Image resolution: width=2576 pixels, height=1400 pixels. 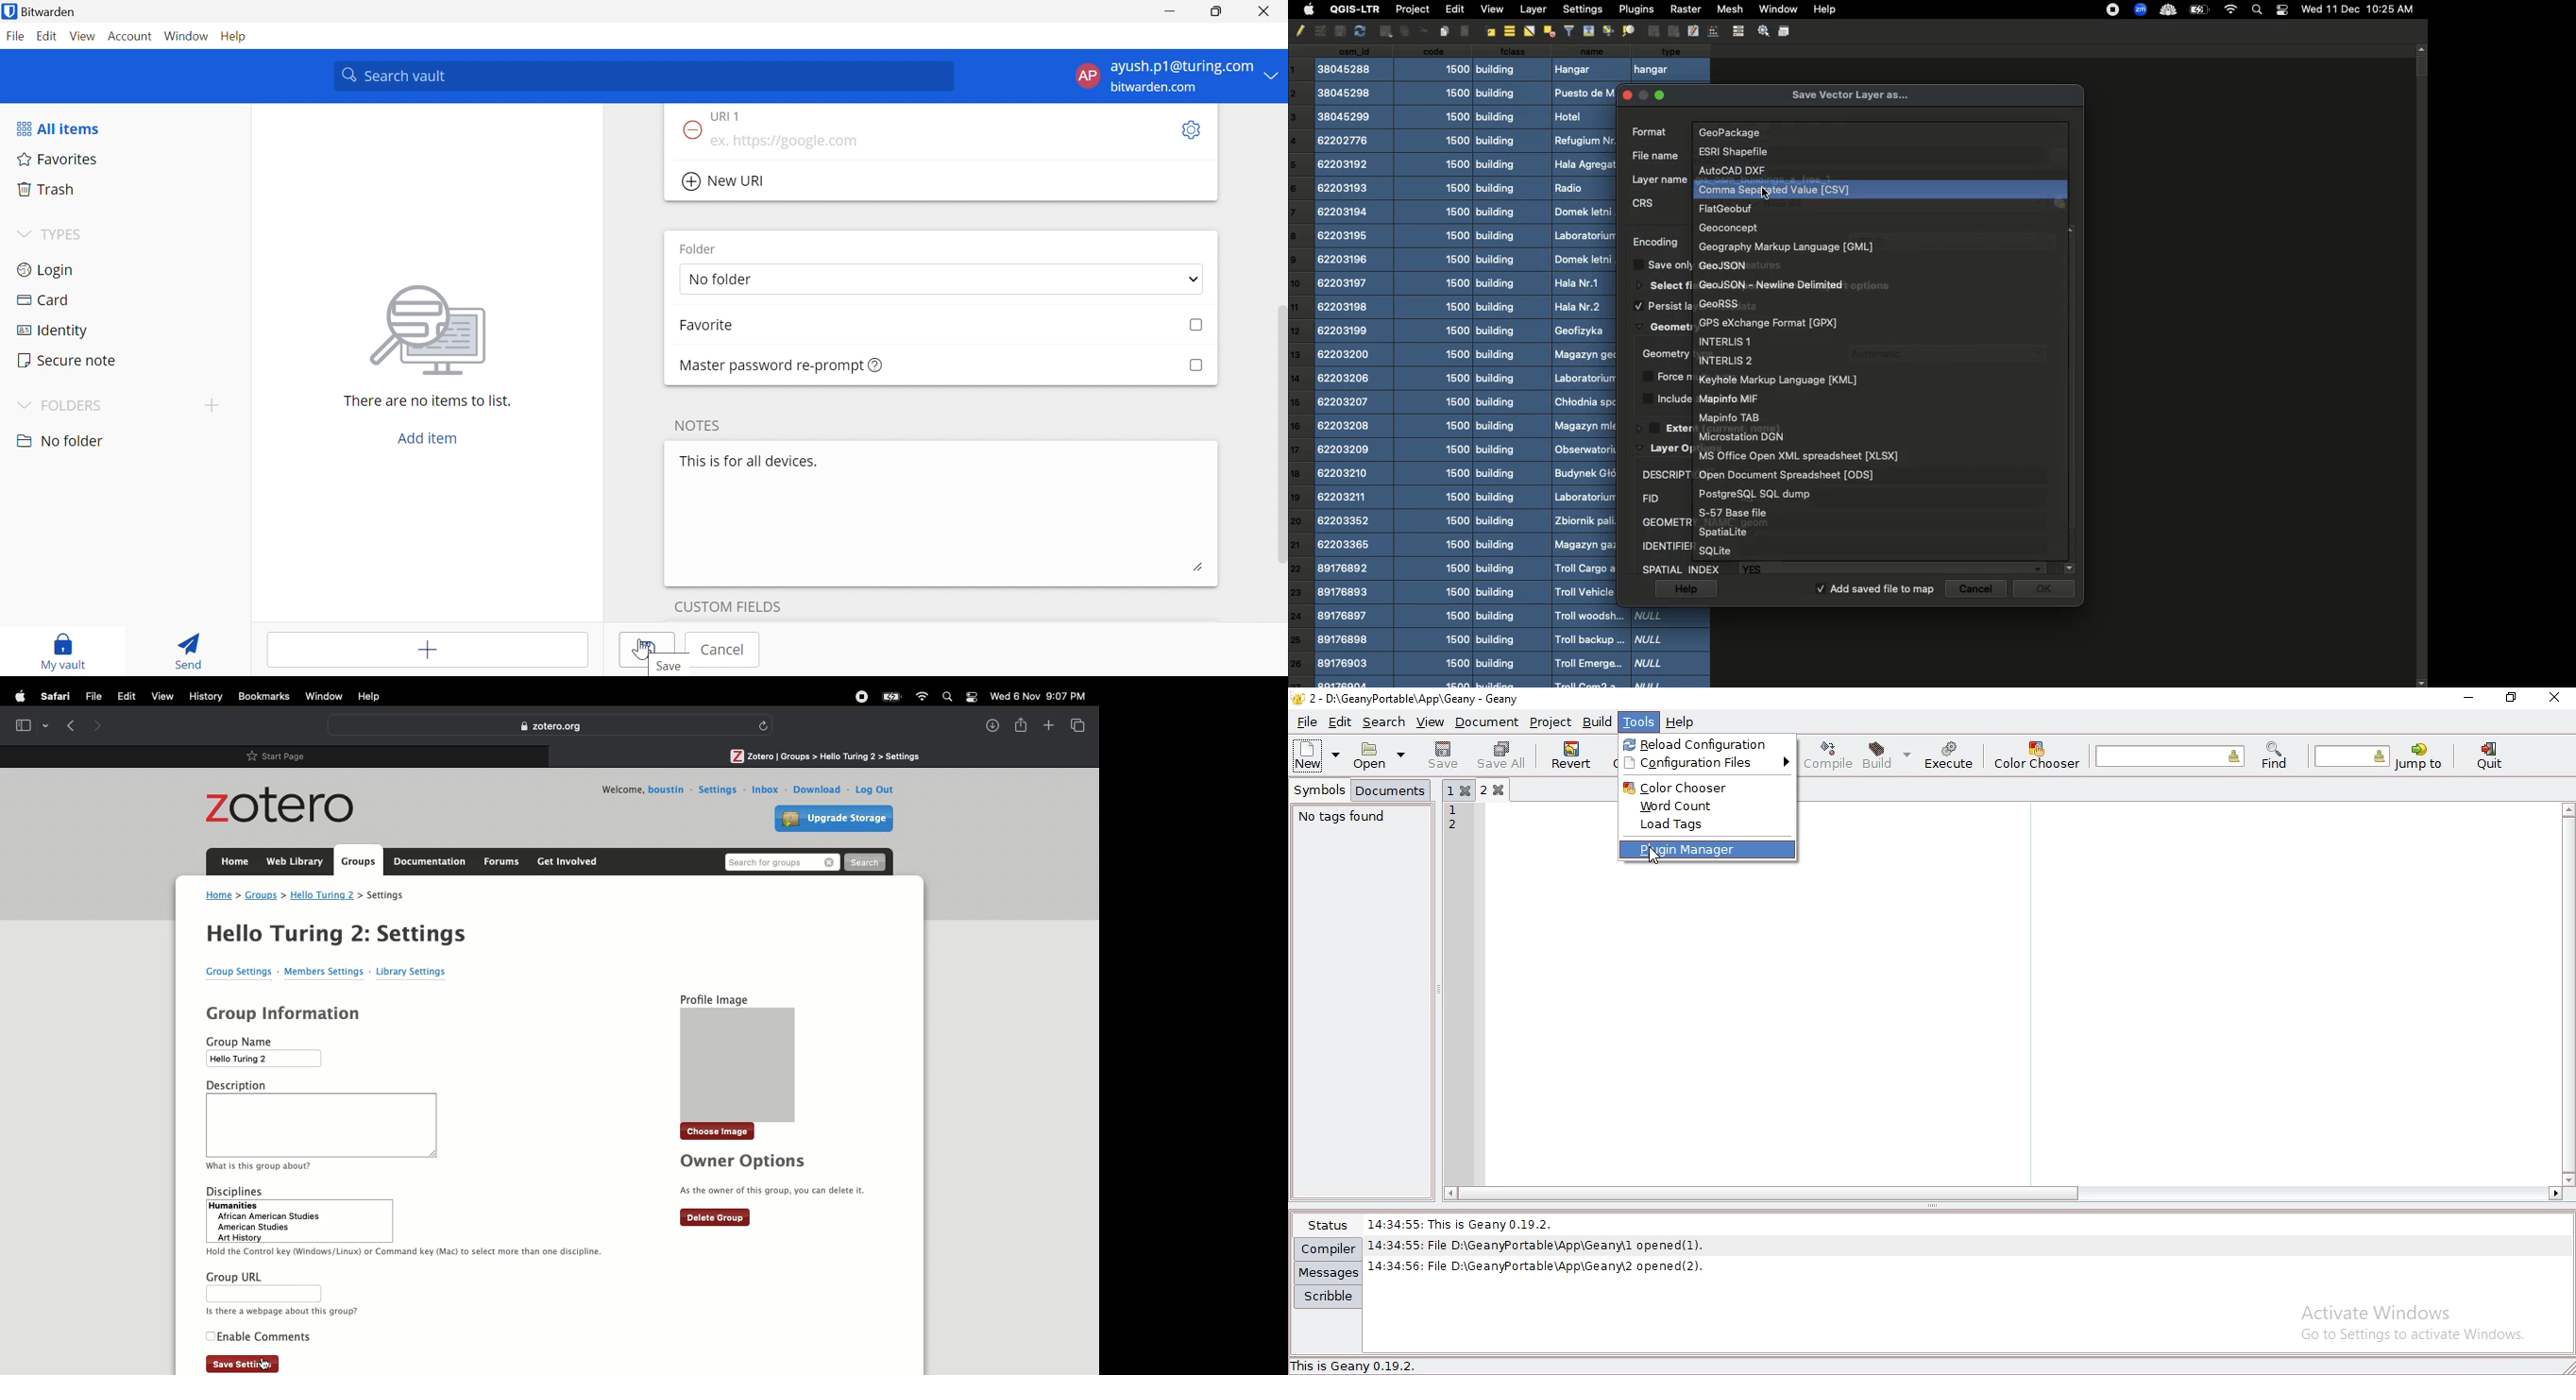 I want to click on Insert Ellipse, so click(x=1384, y=31).